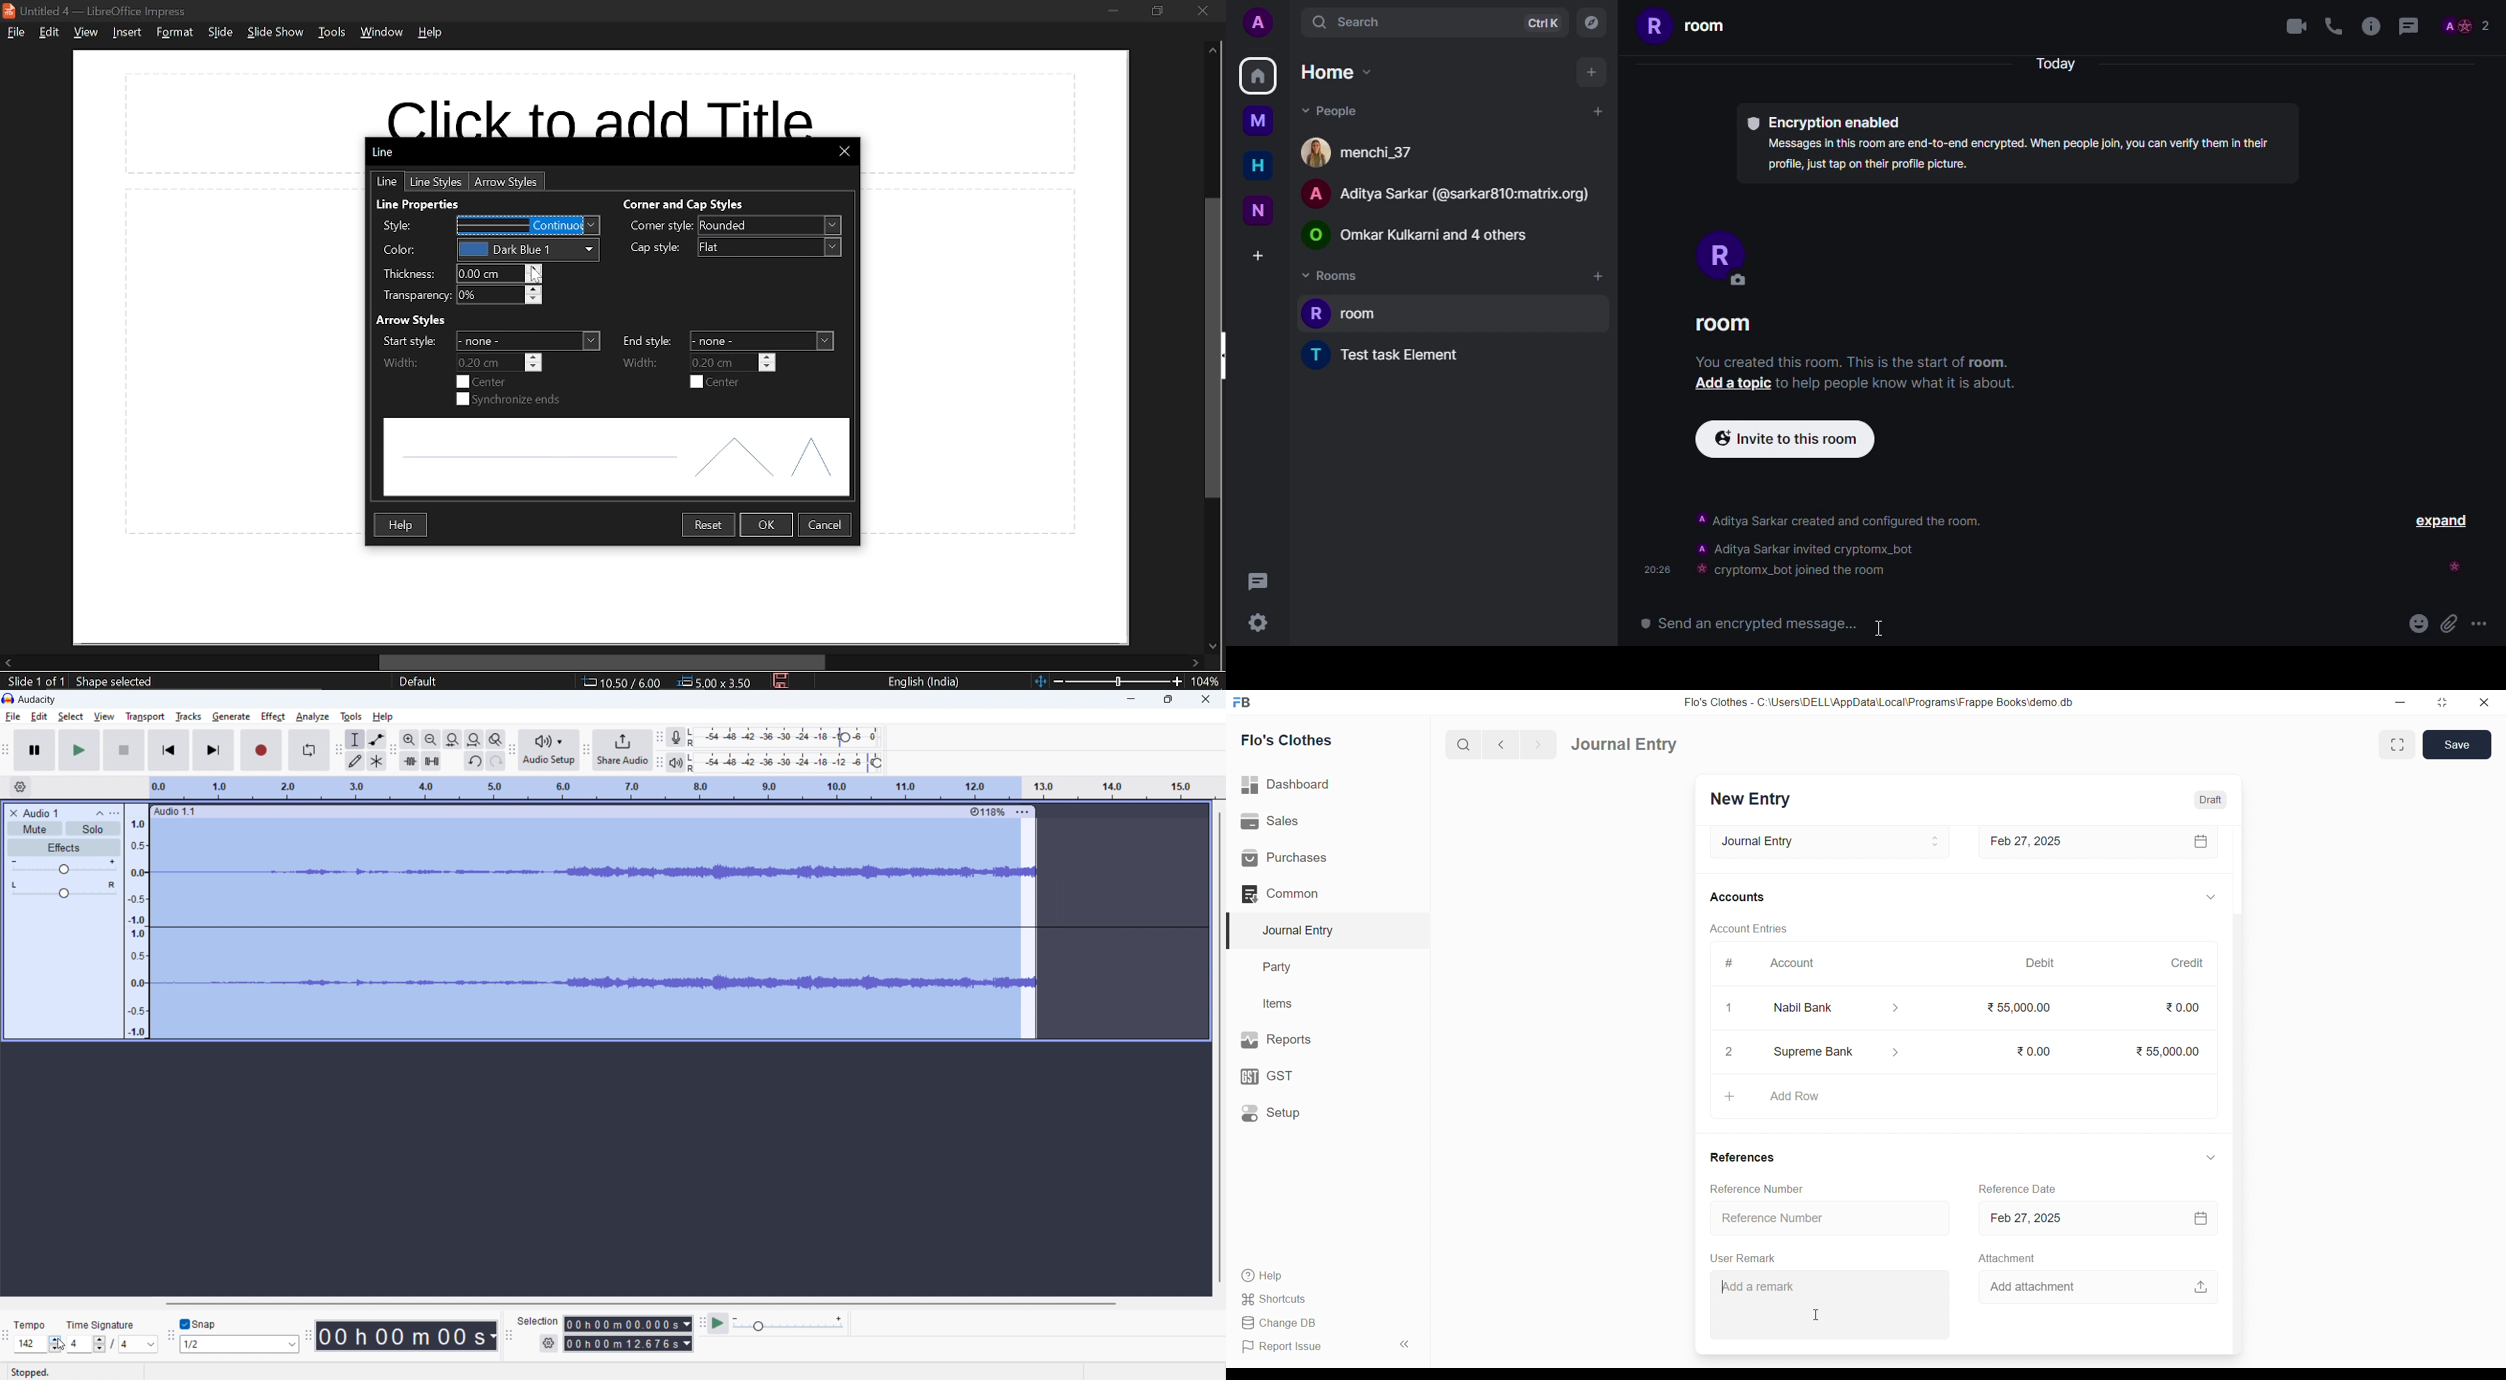 The height and width of the screenshot is (1400, 2520). What do you see at coordinates (2395, 745) in the screenshot?
I see `Fit window` at bounding box center [2395, 745].